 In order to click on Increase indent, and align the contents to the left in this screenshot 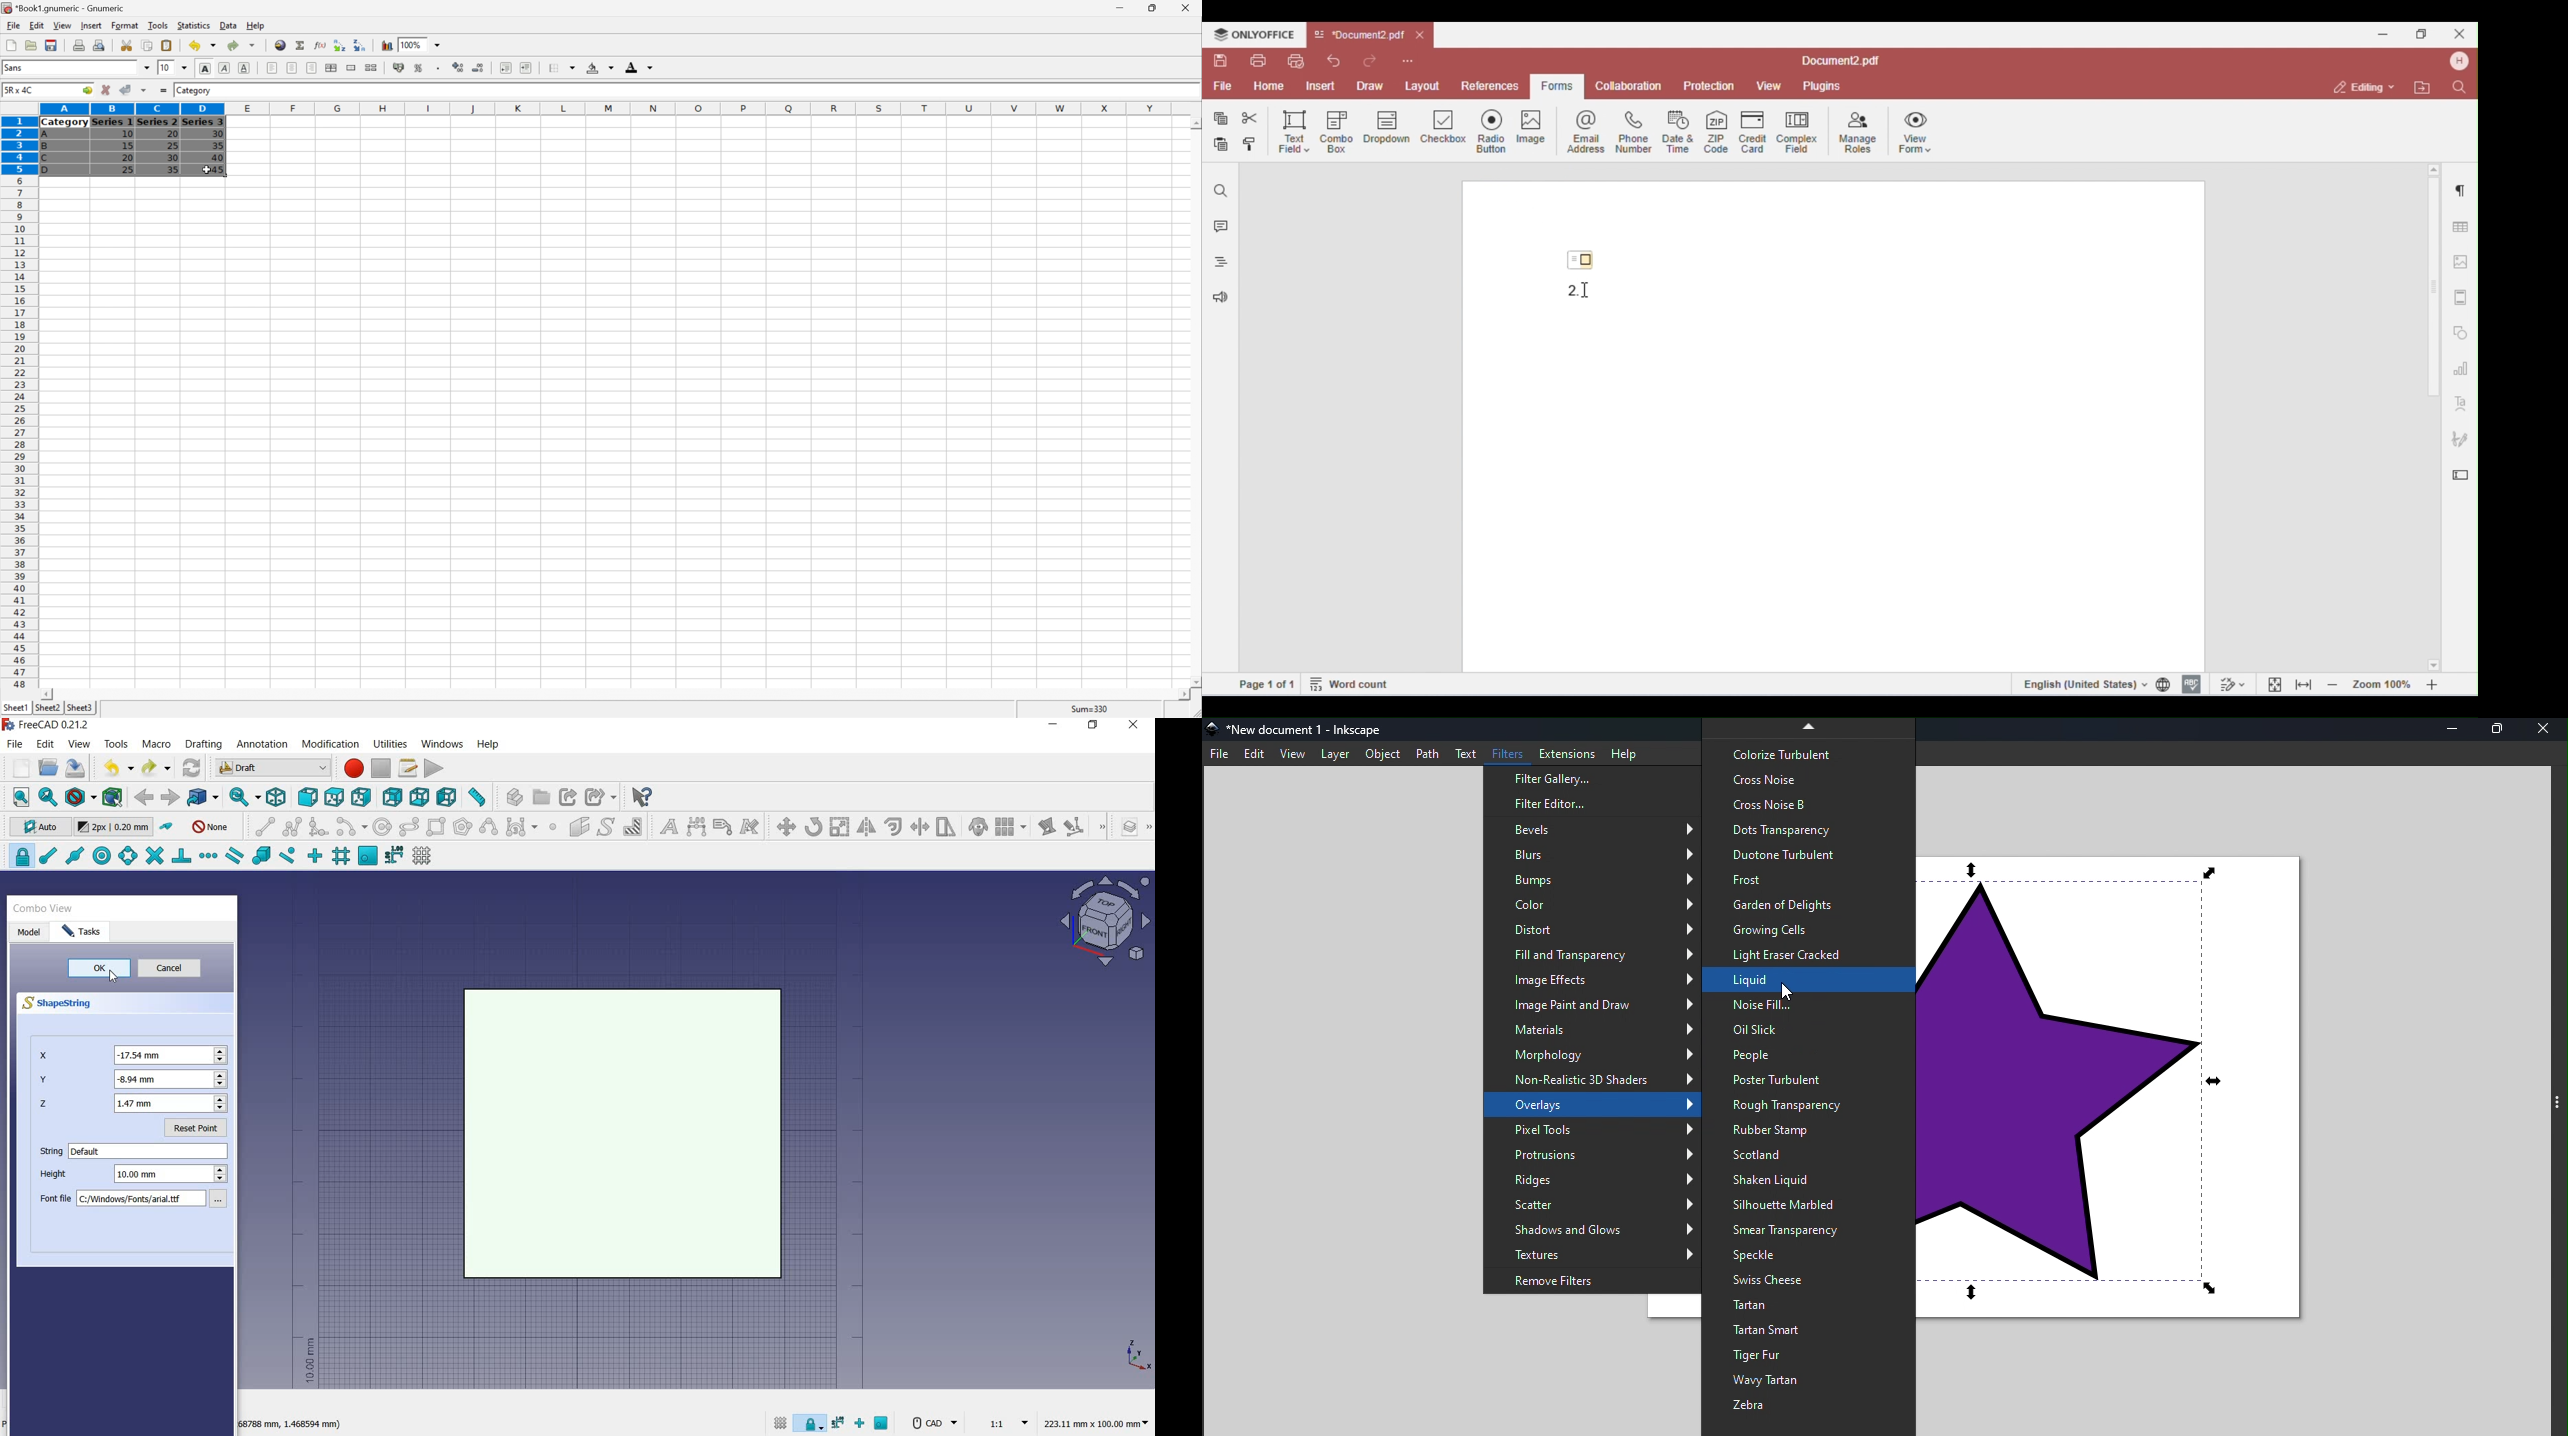, I will do `click(526, 69)`.